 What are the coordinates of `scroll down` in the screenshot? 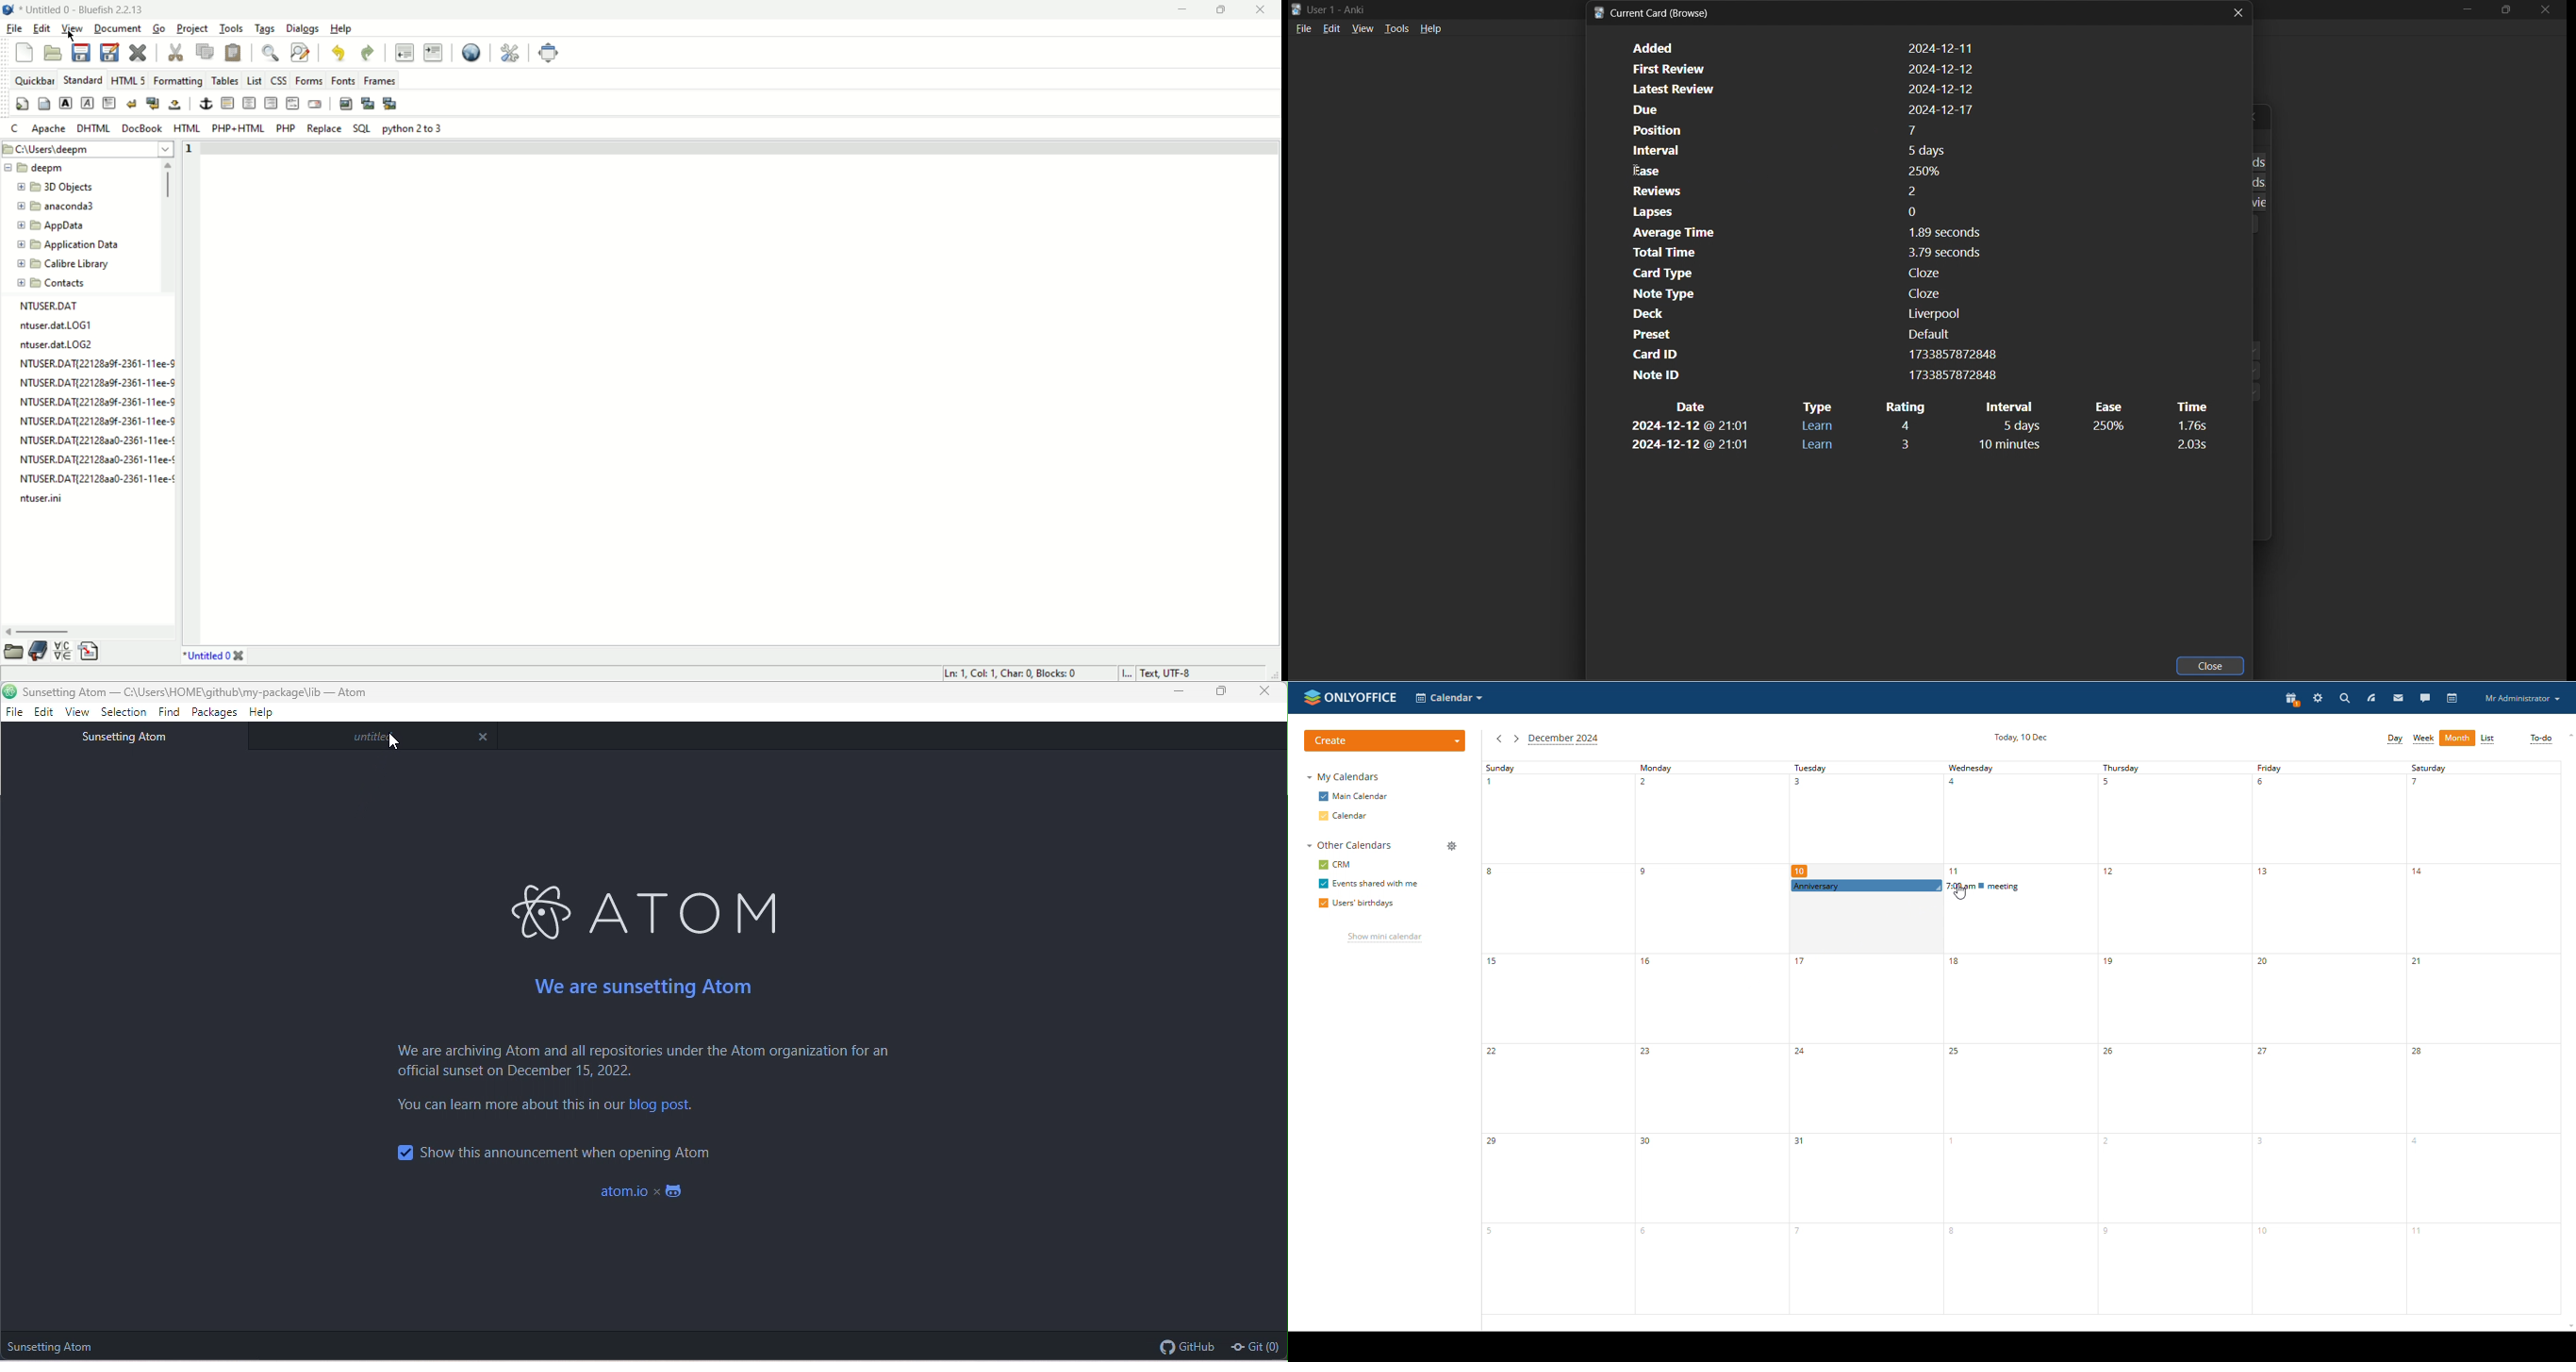 It's located at (2568, 1329).